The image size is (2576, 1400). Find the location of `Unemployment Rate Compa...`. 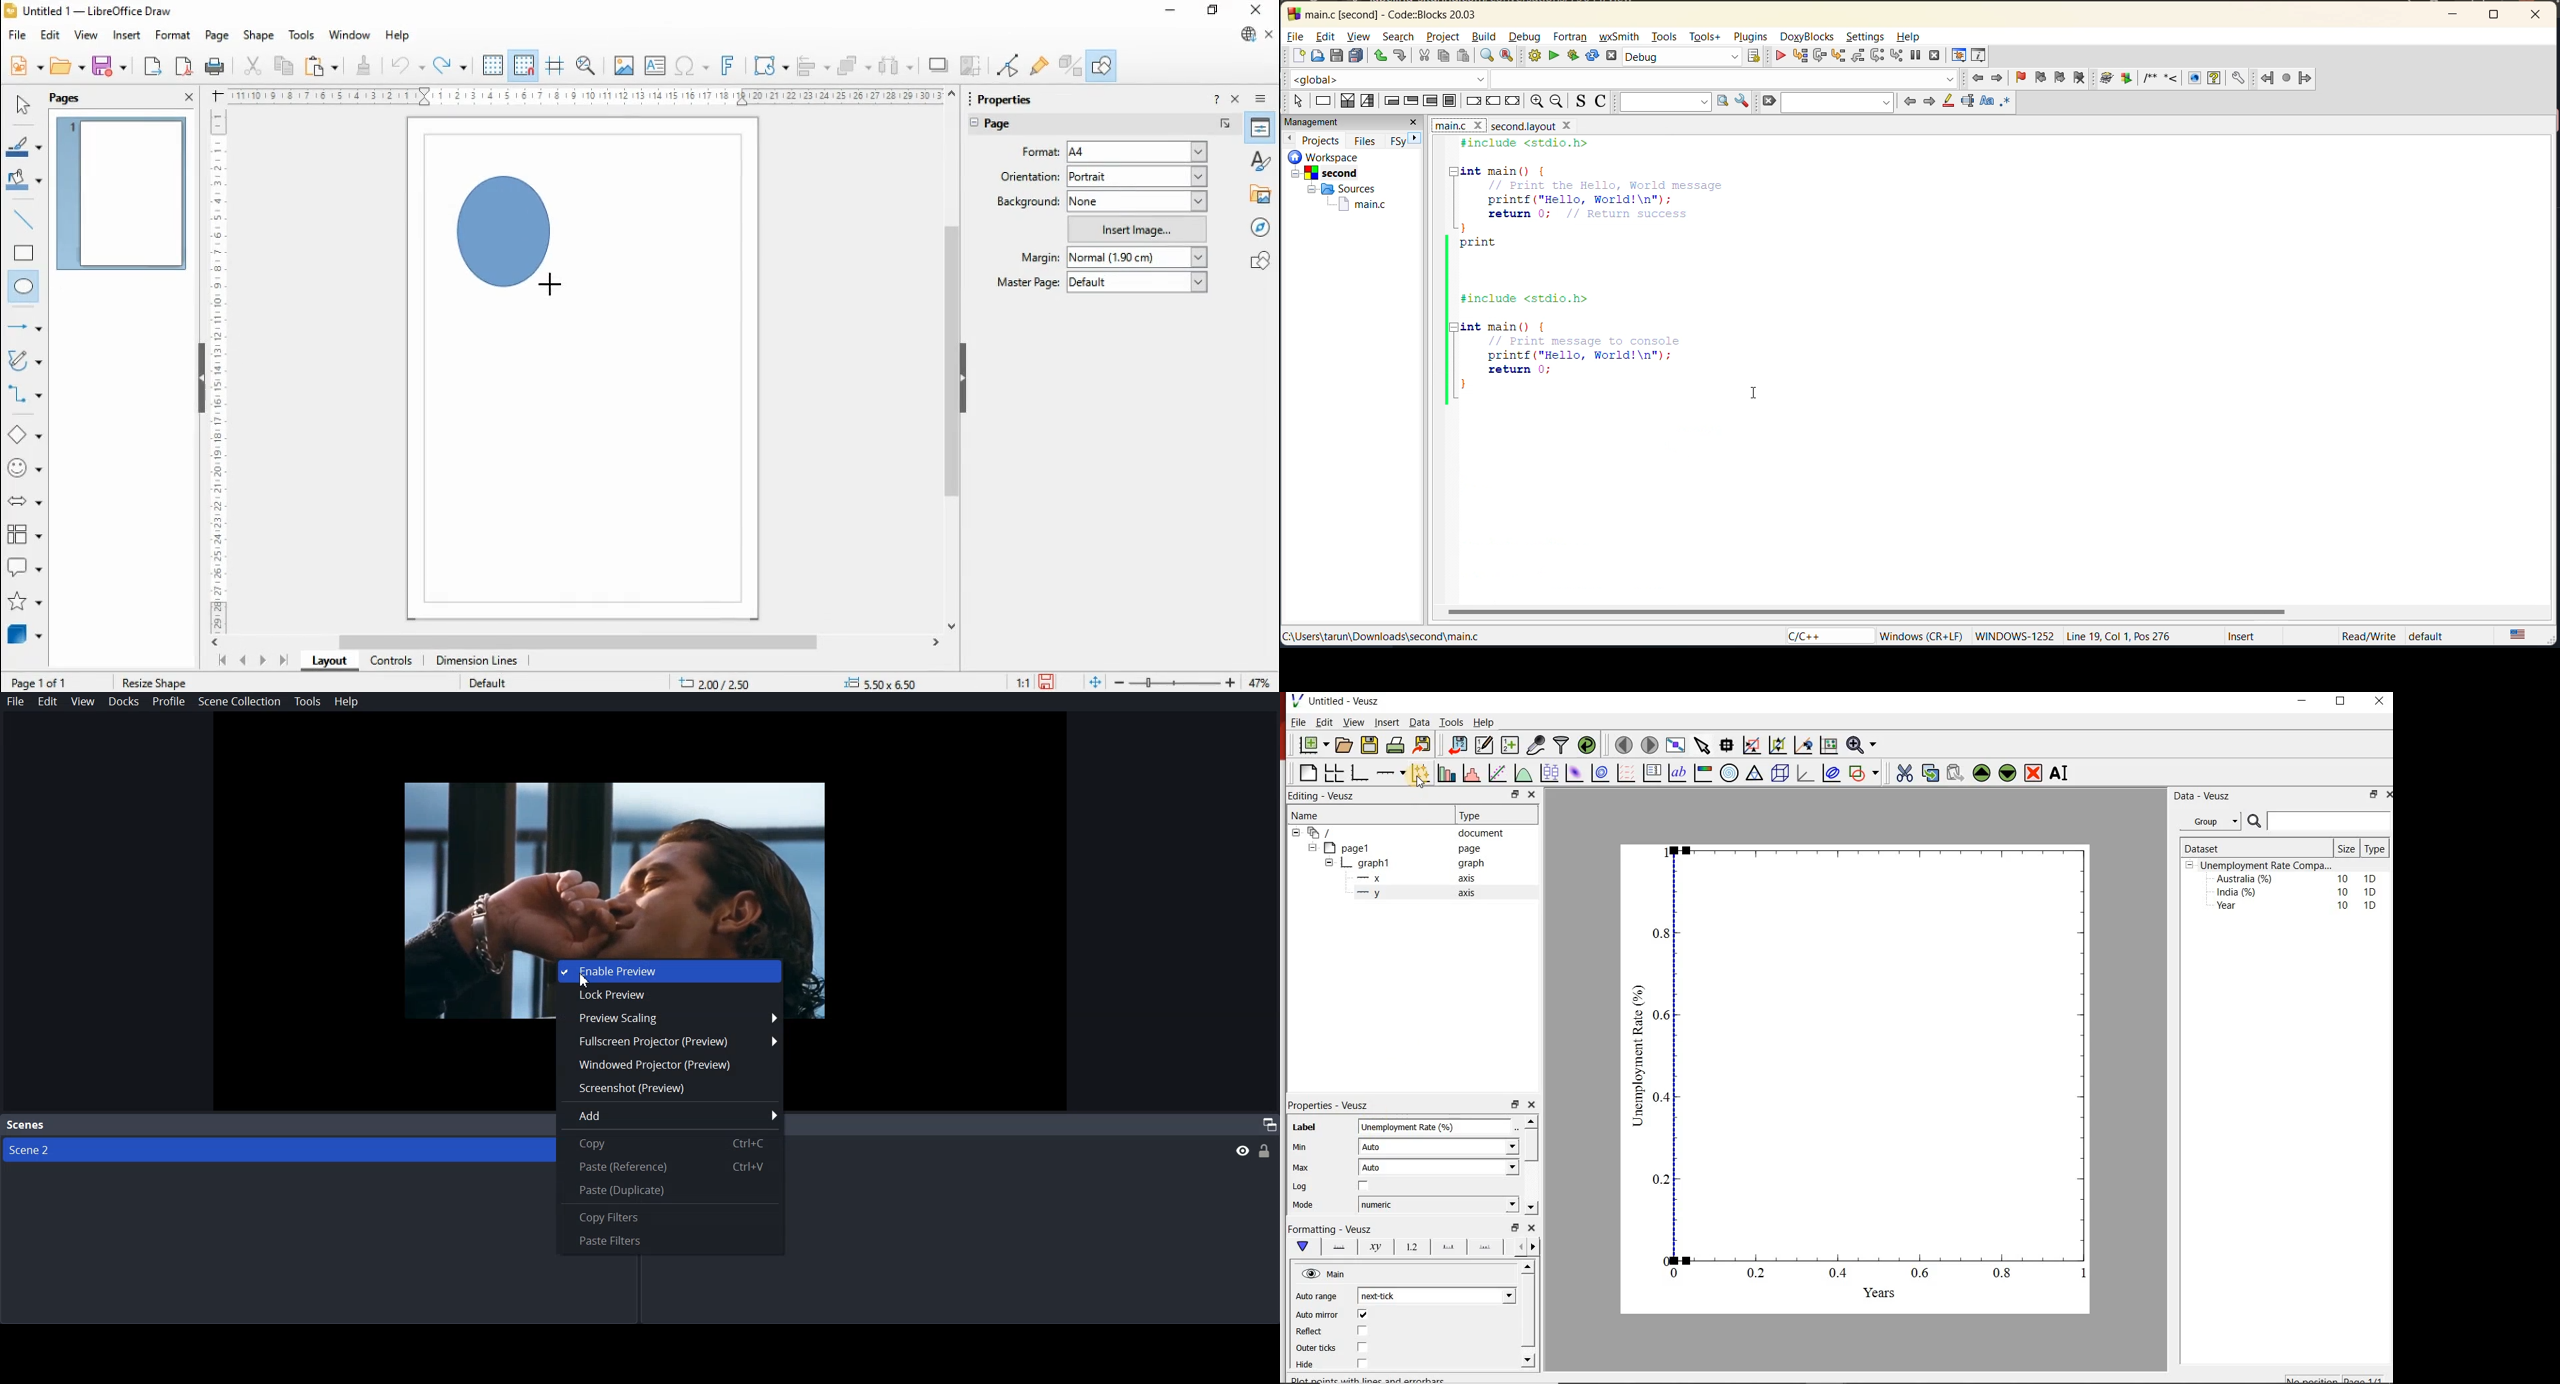

Unemployment Rate Compa... is located at coordinates (2268, 866).